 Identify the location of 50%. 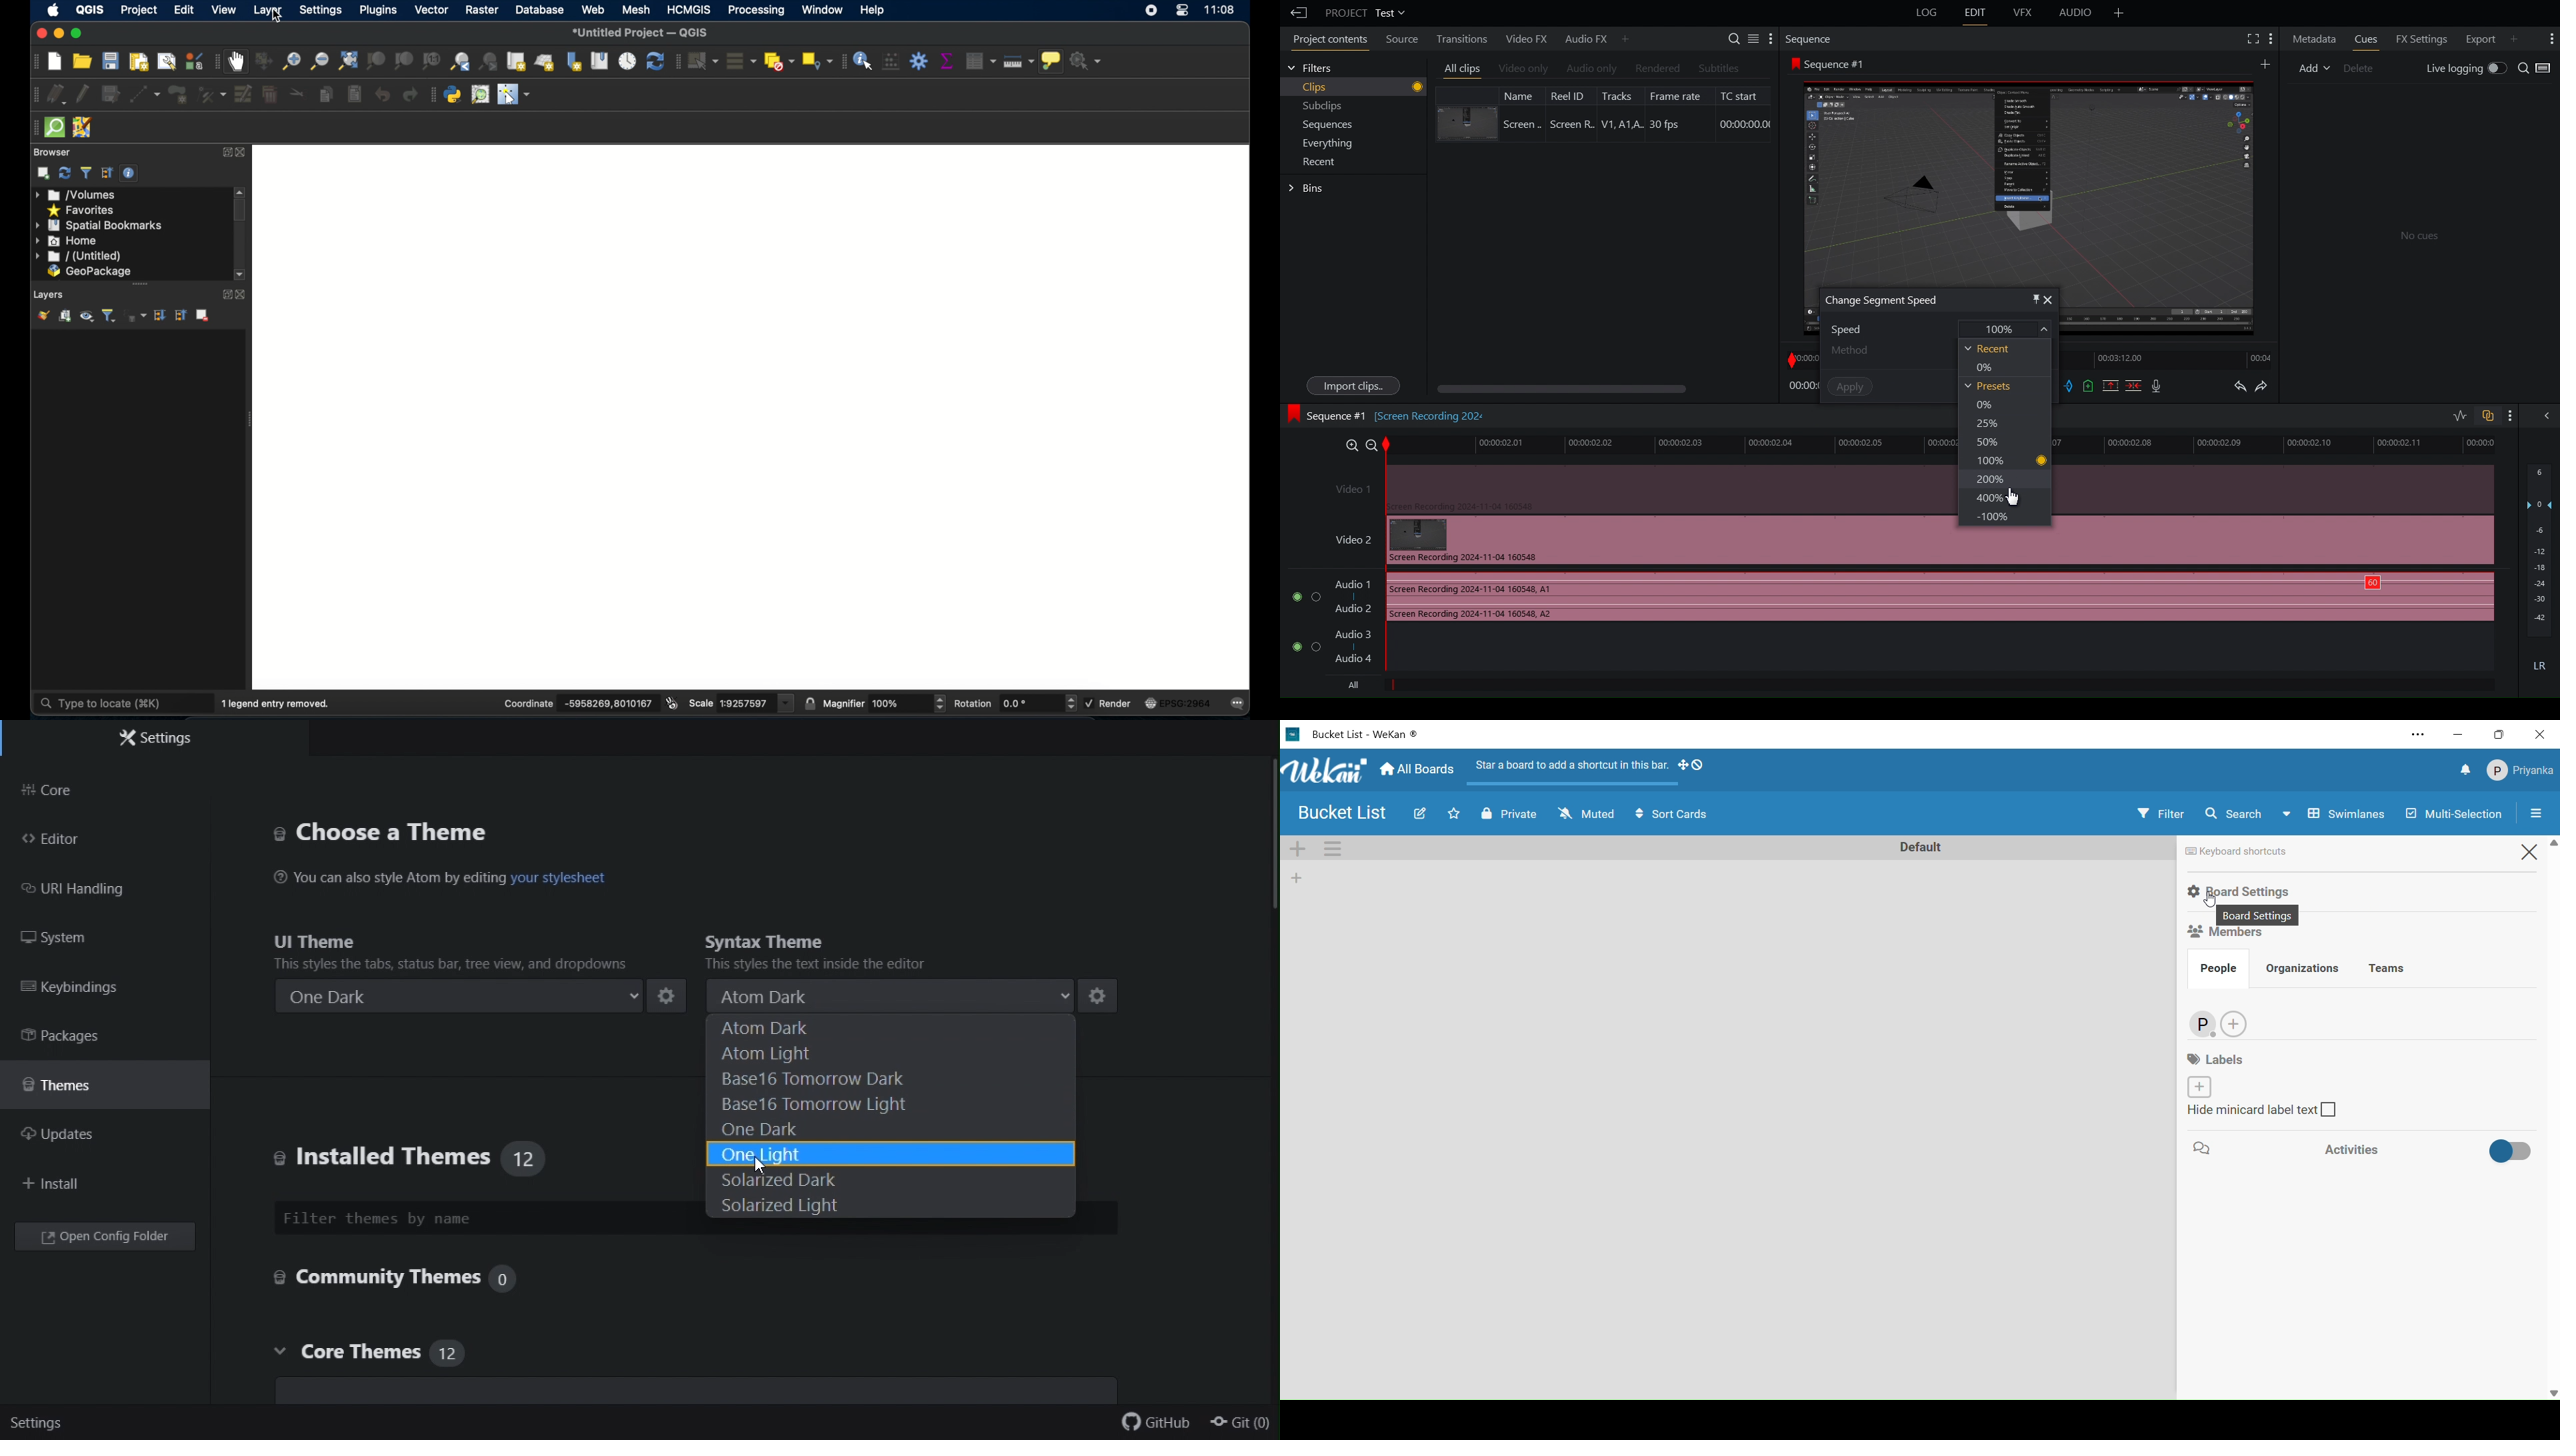
(1985, 441).